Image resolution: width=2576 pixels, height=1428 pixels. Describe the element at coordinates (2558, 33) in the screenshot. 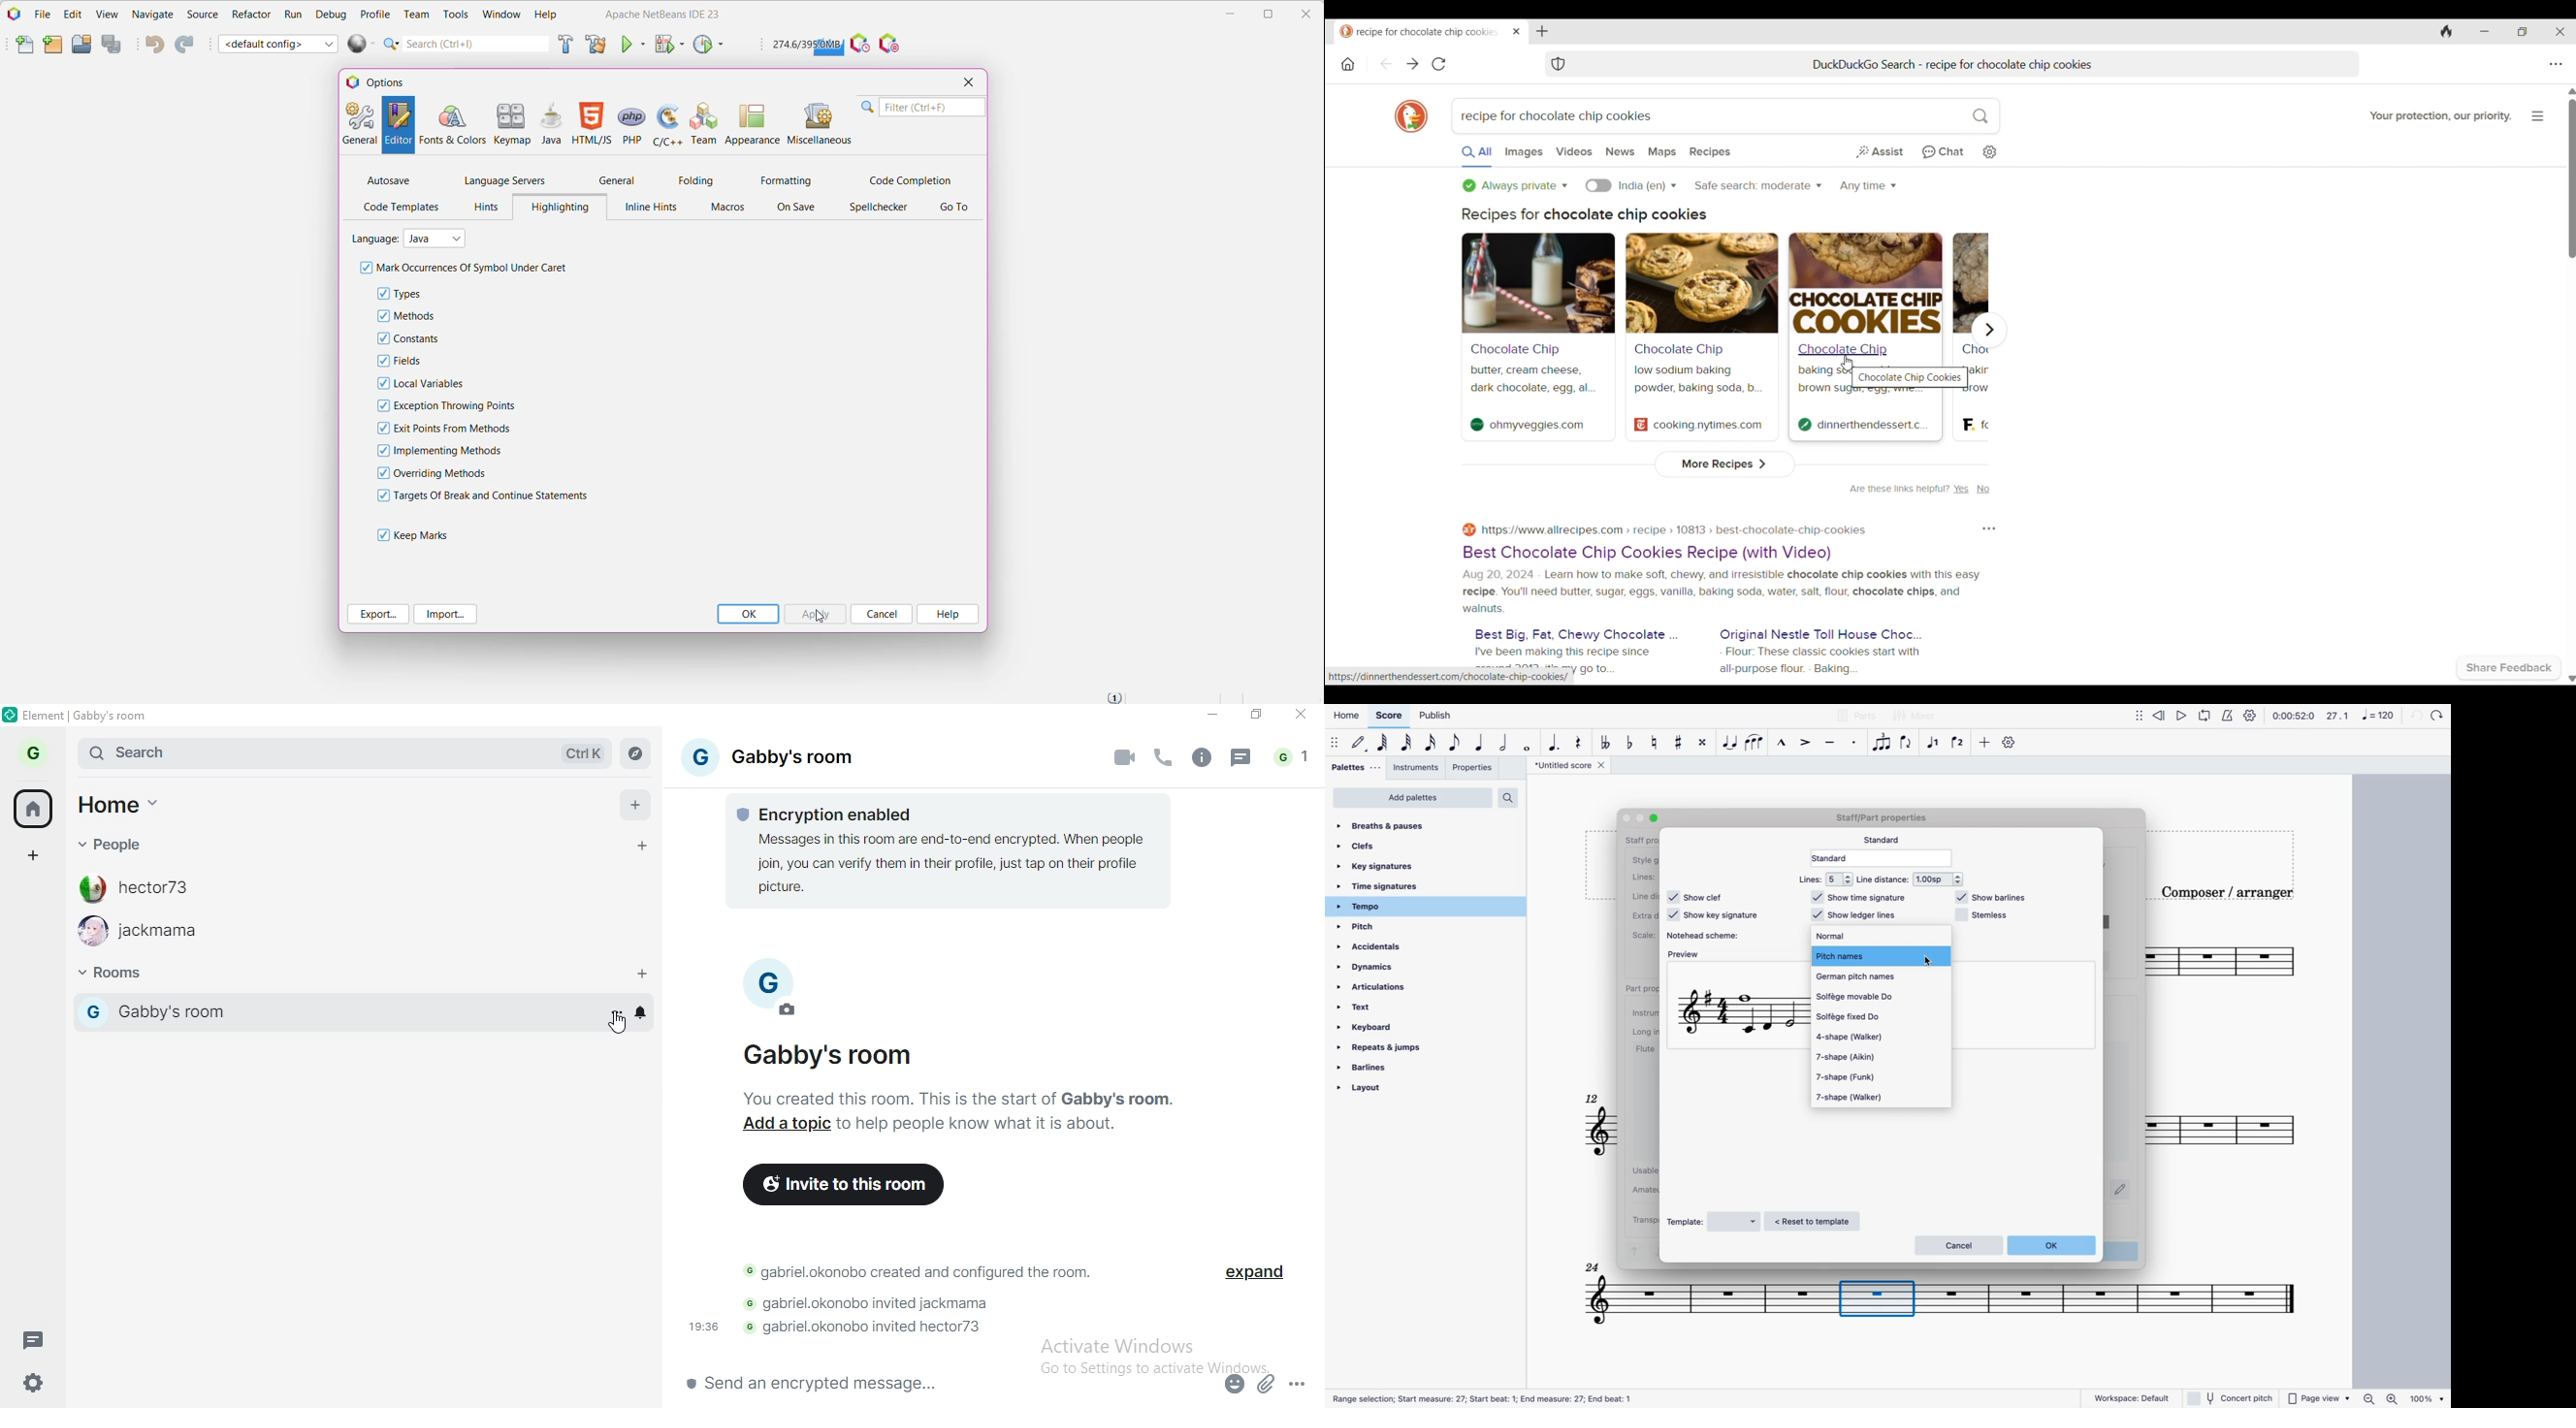

I see `Close interface` at that location.